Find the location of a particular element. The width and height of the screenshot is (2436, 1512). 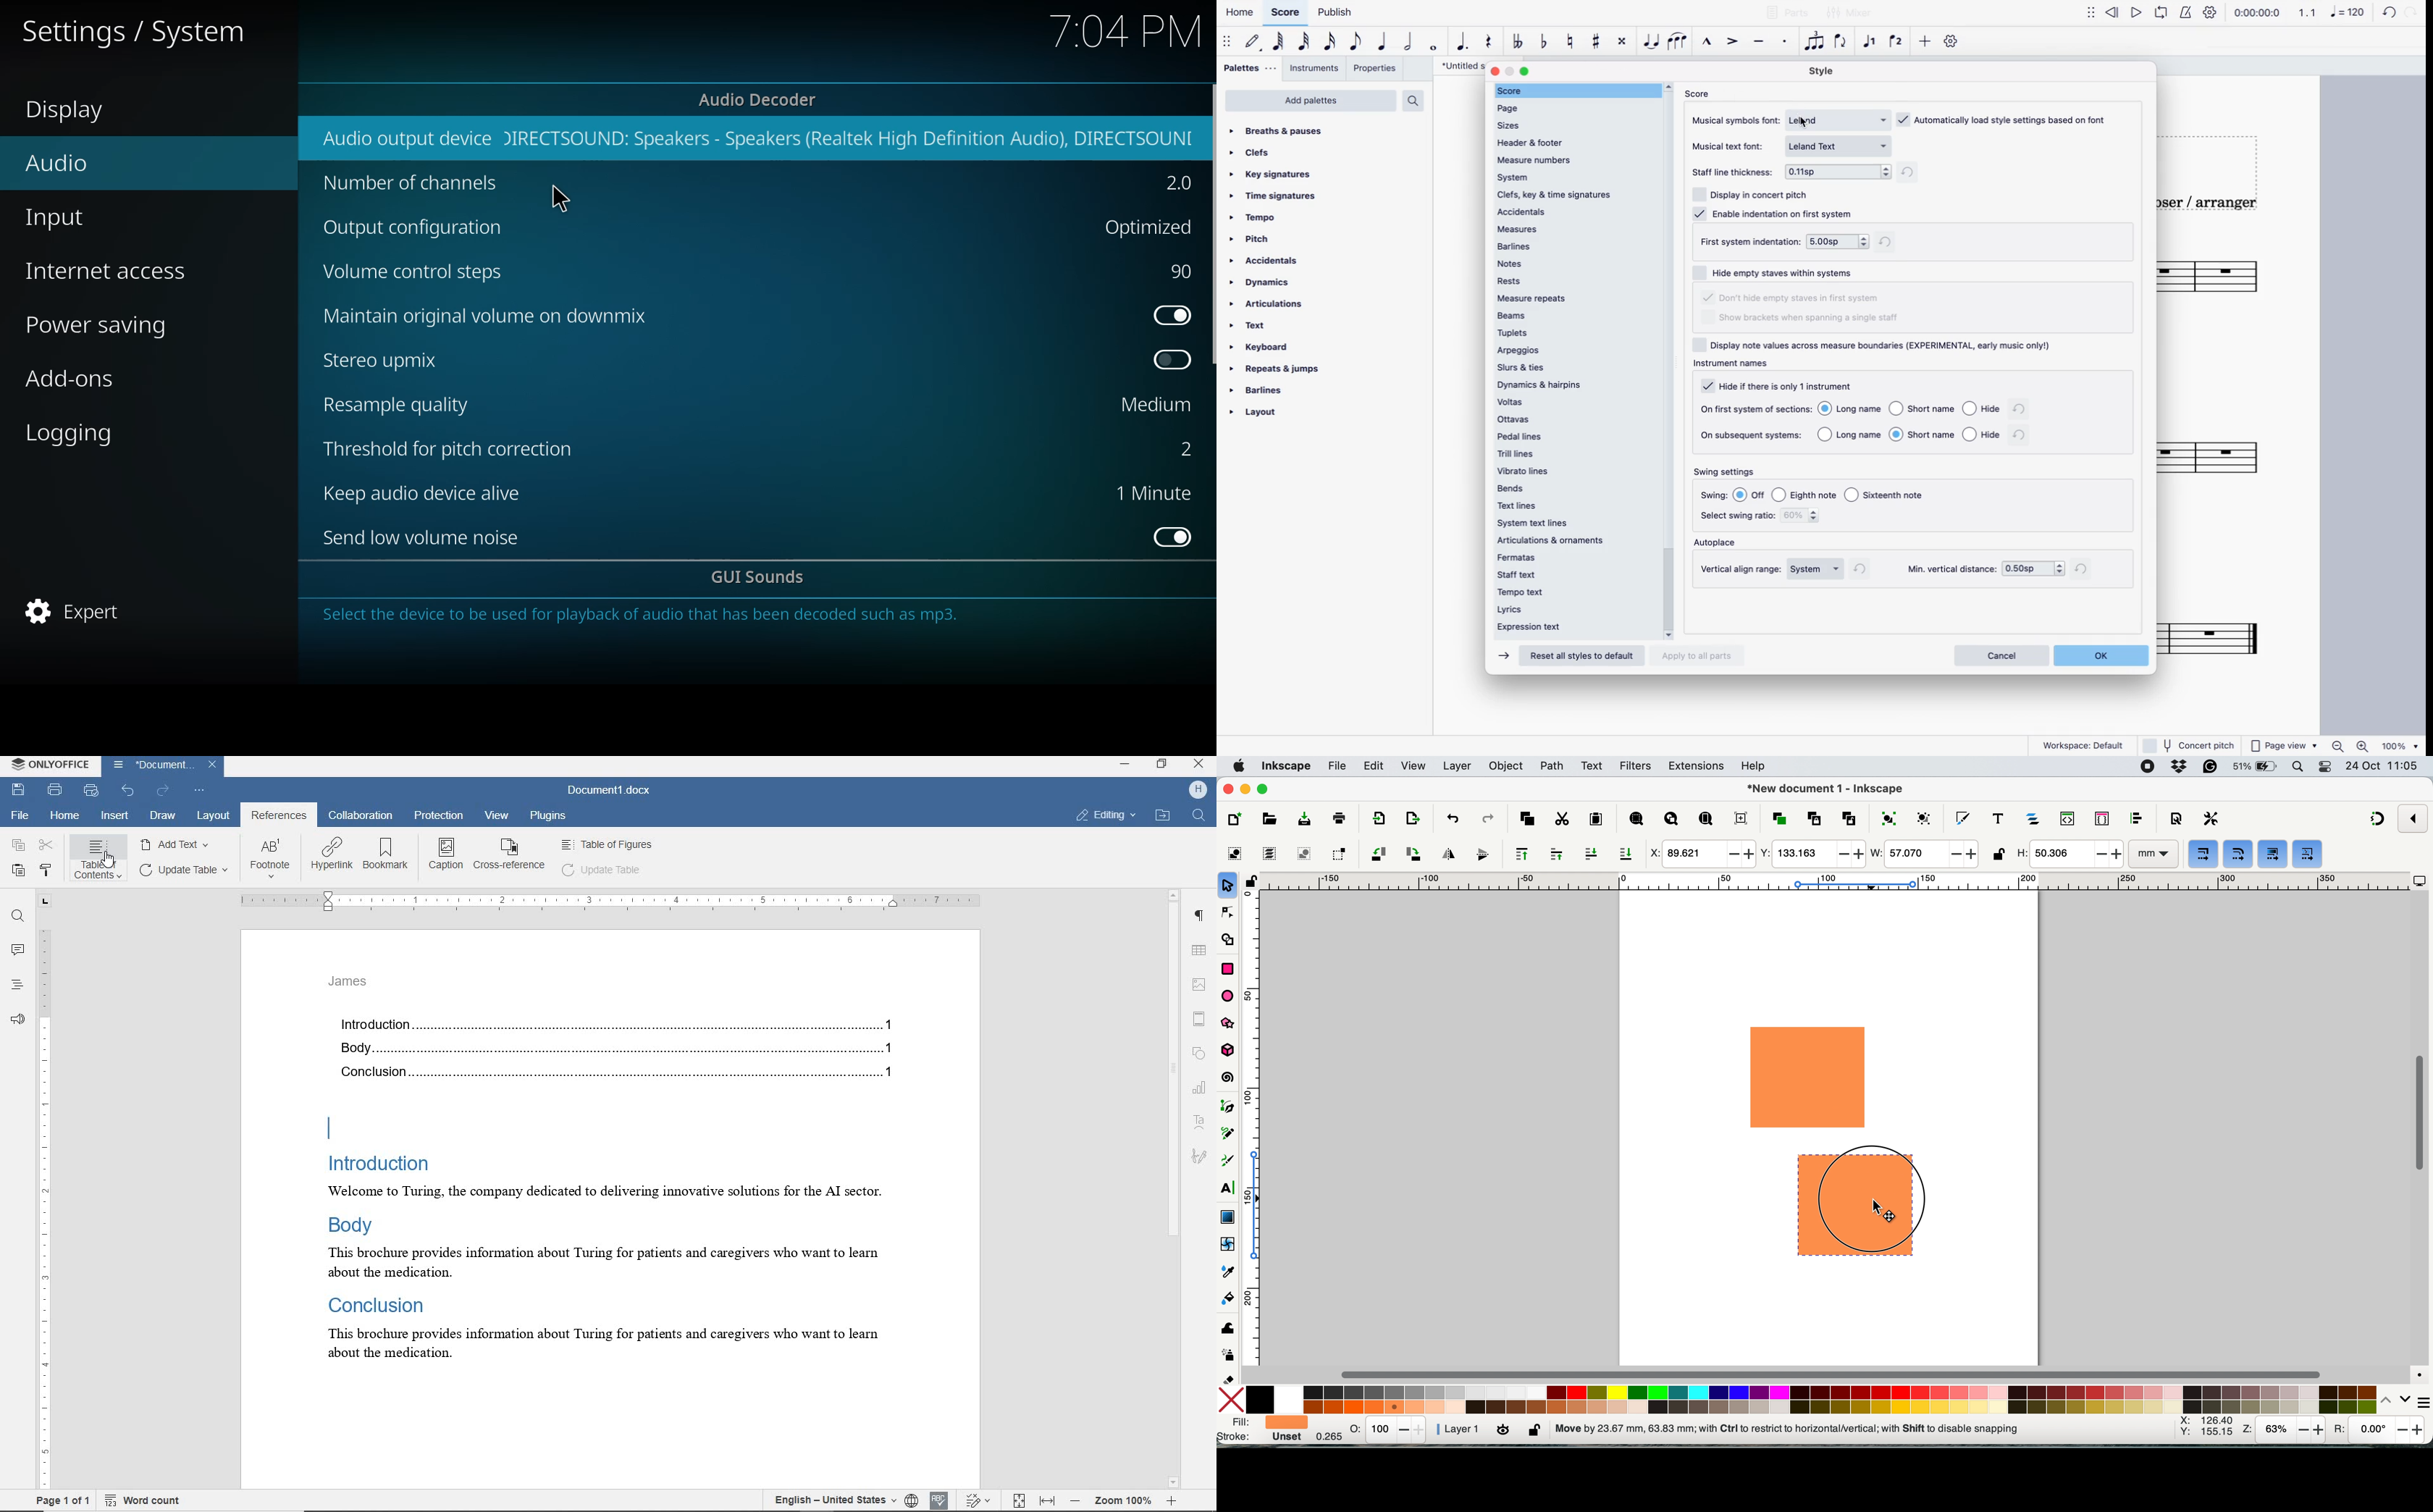

document name is located at coordinates (163, 765).